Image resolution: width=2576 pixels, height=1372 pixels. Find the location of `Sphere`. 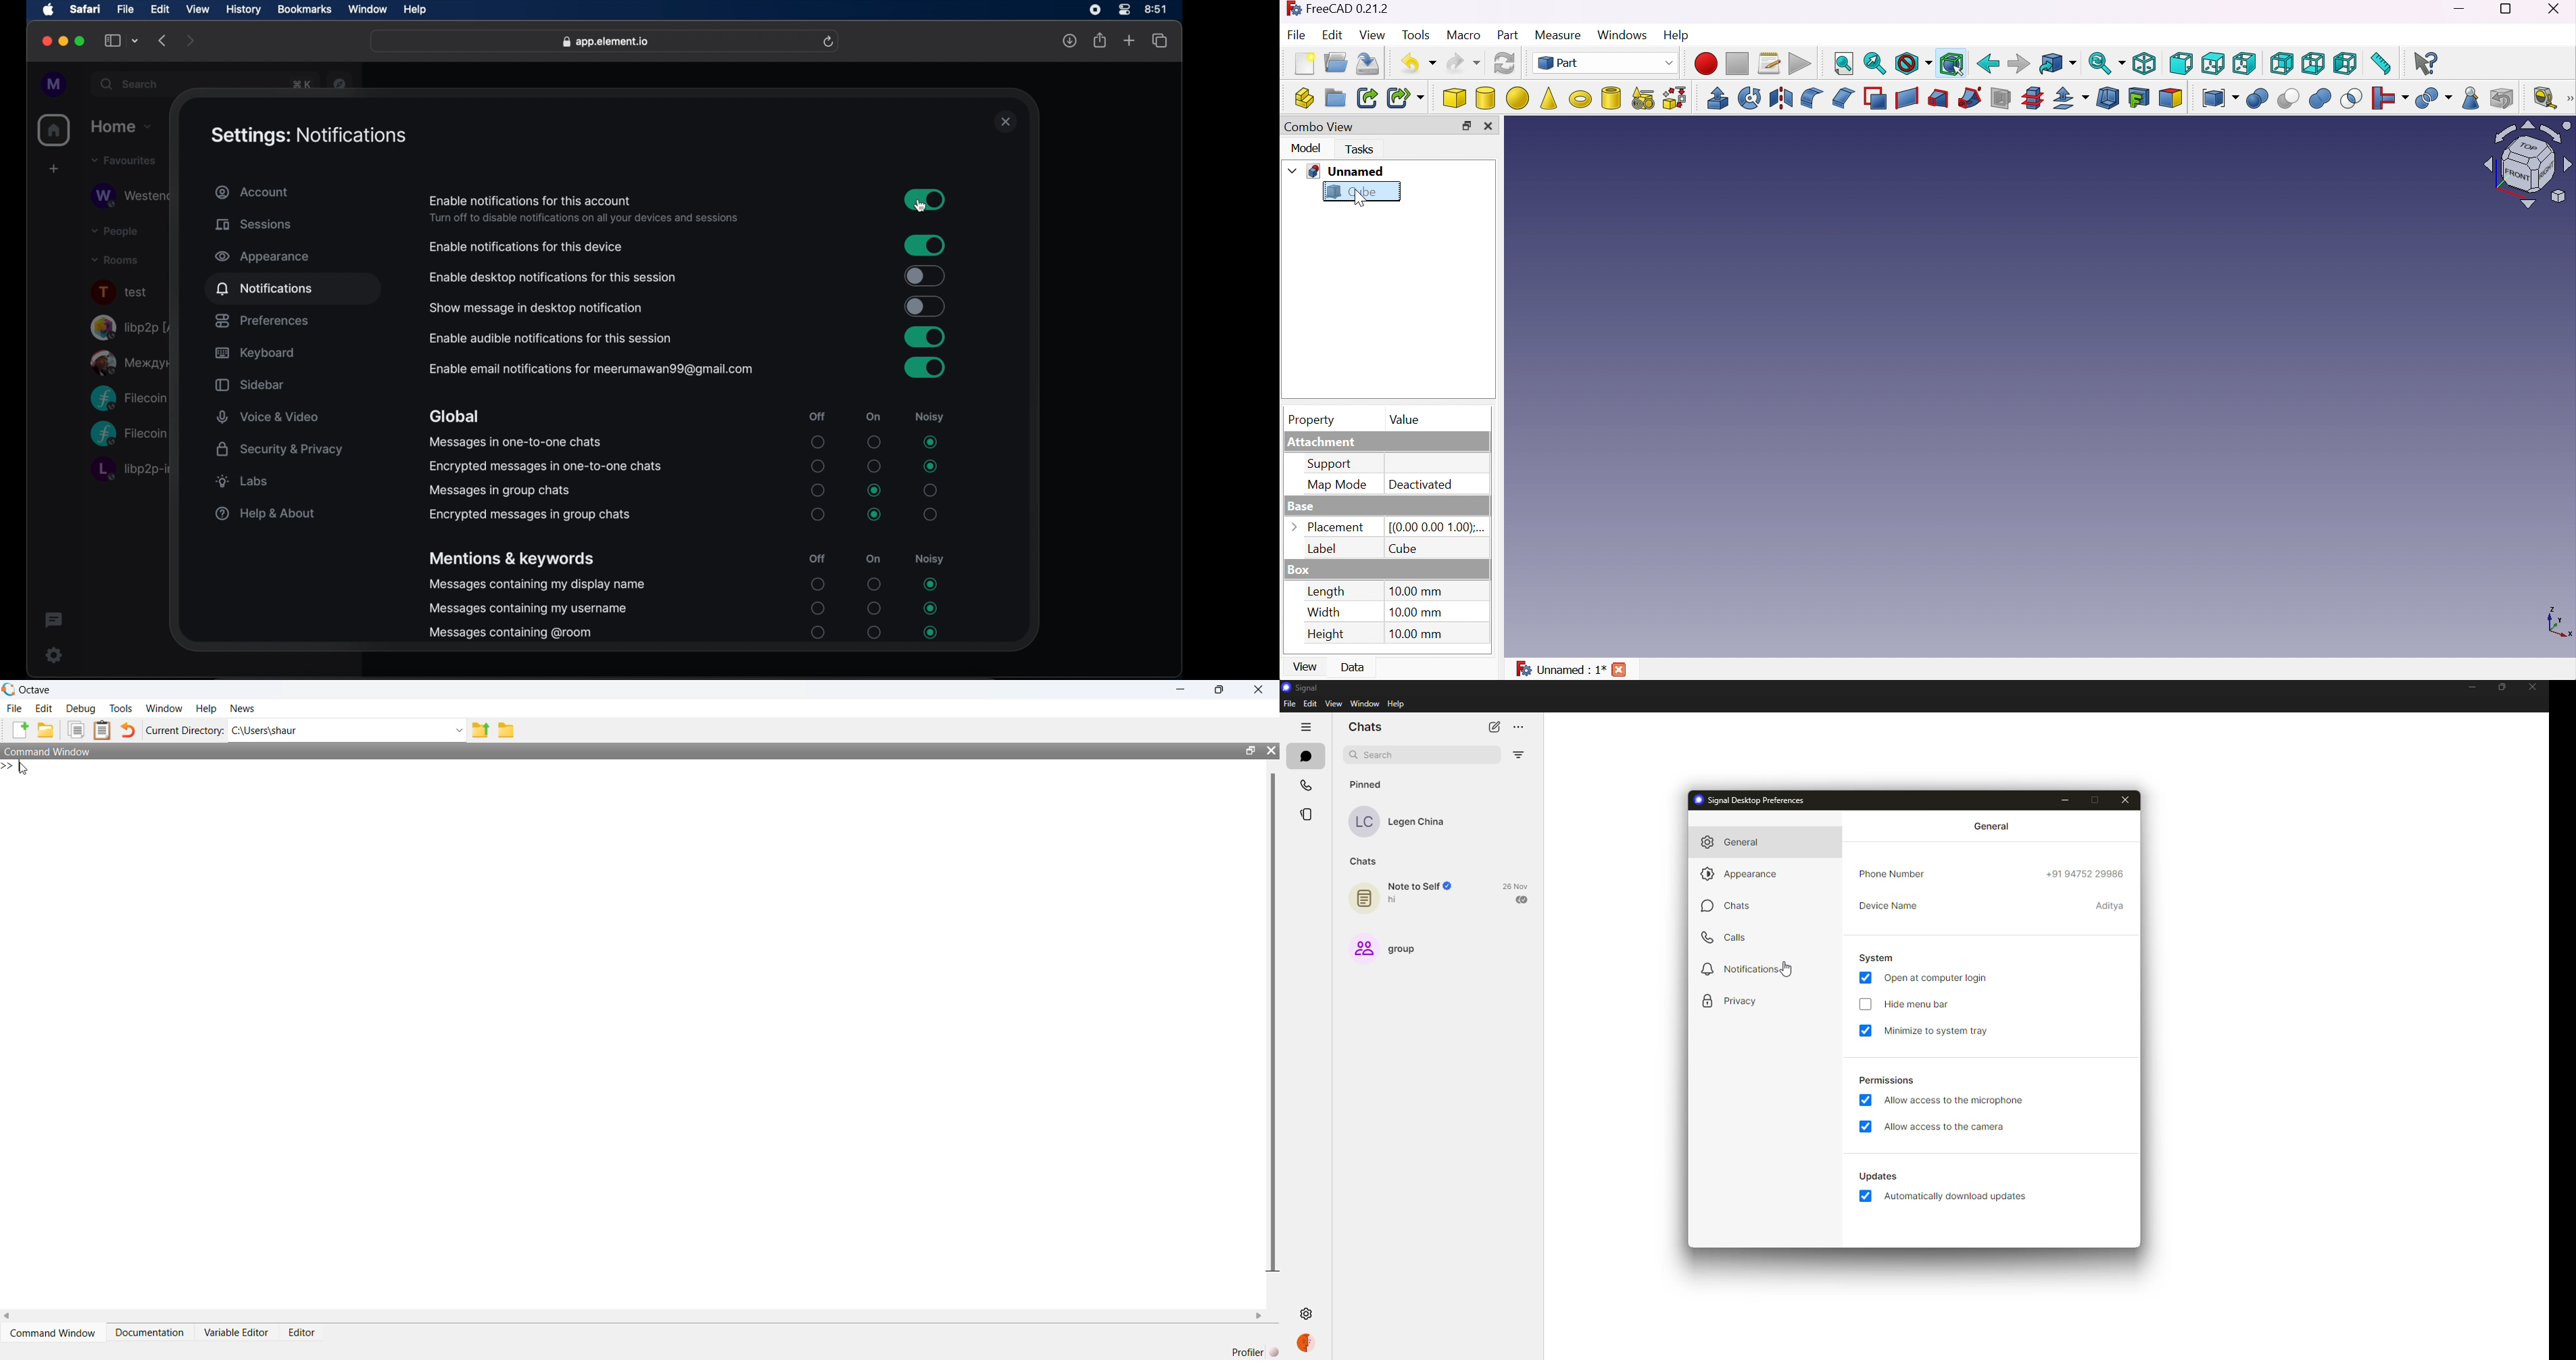

Sphere is located at coordinates (1517, 99).